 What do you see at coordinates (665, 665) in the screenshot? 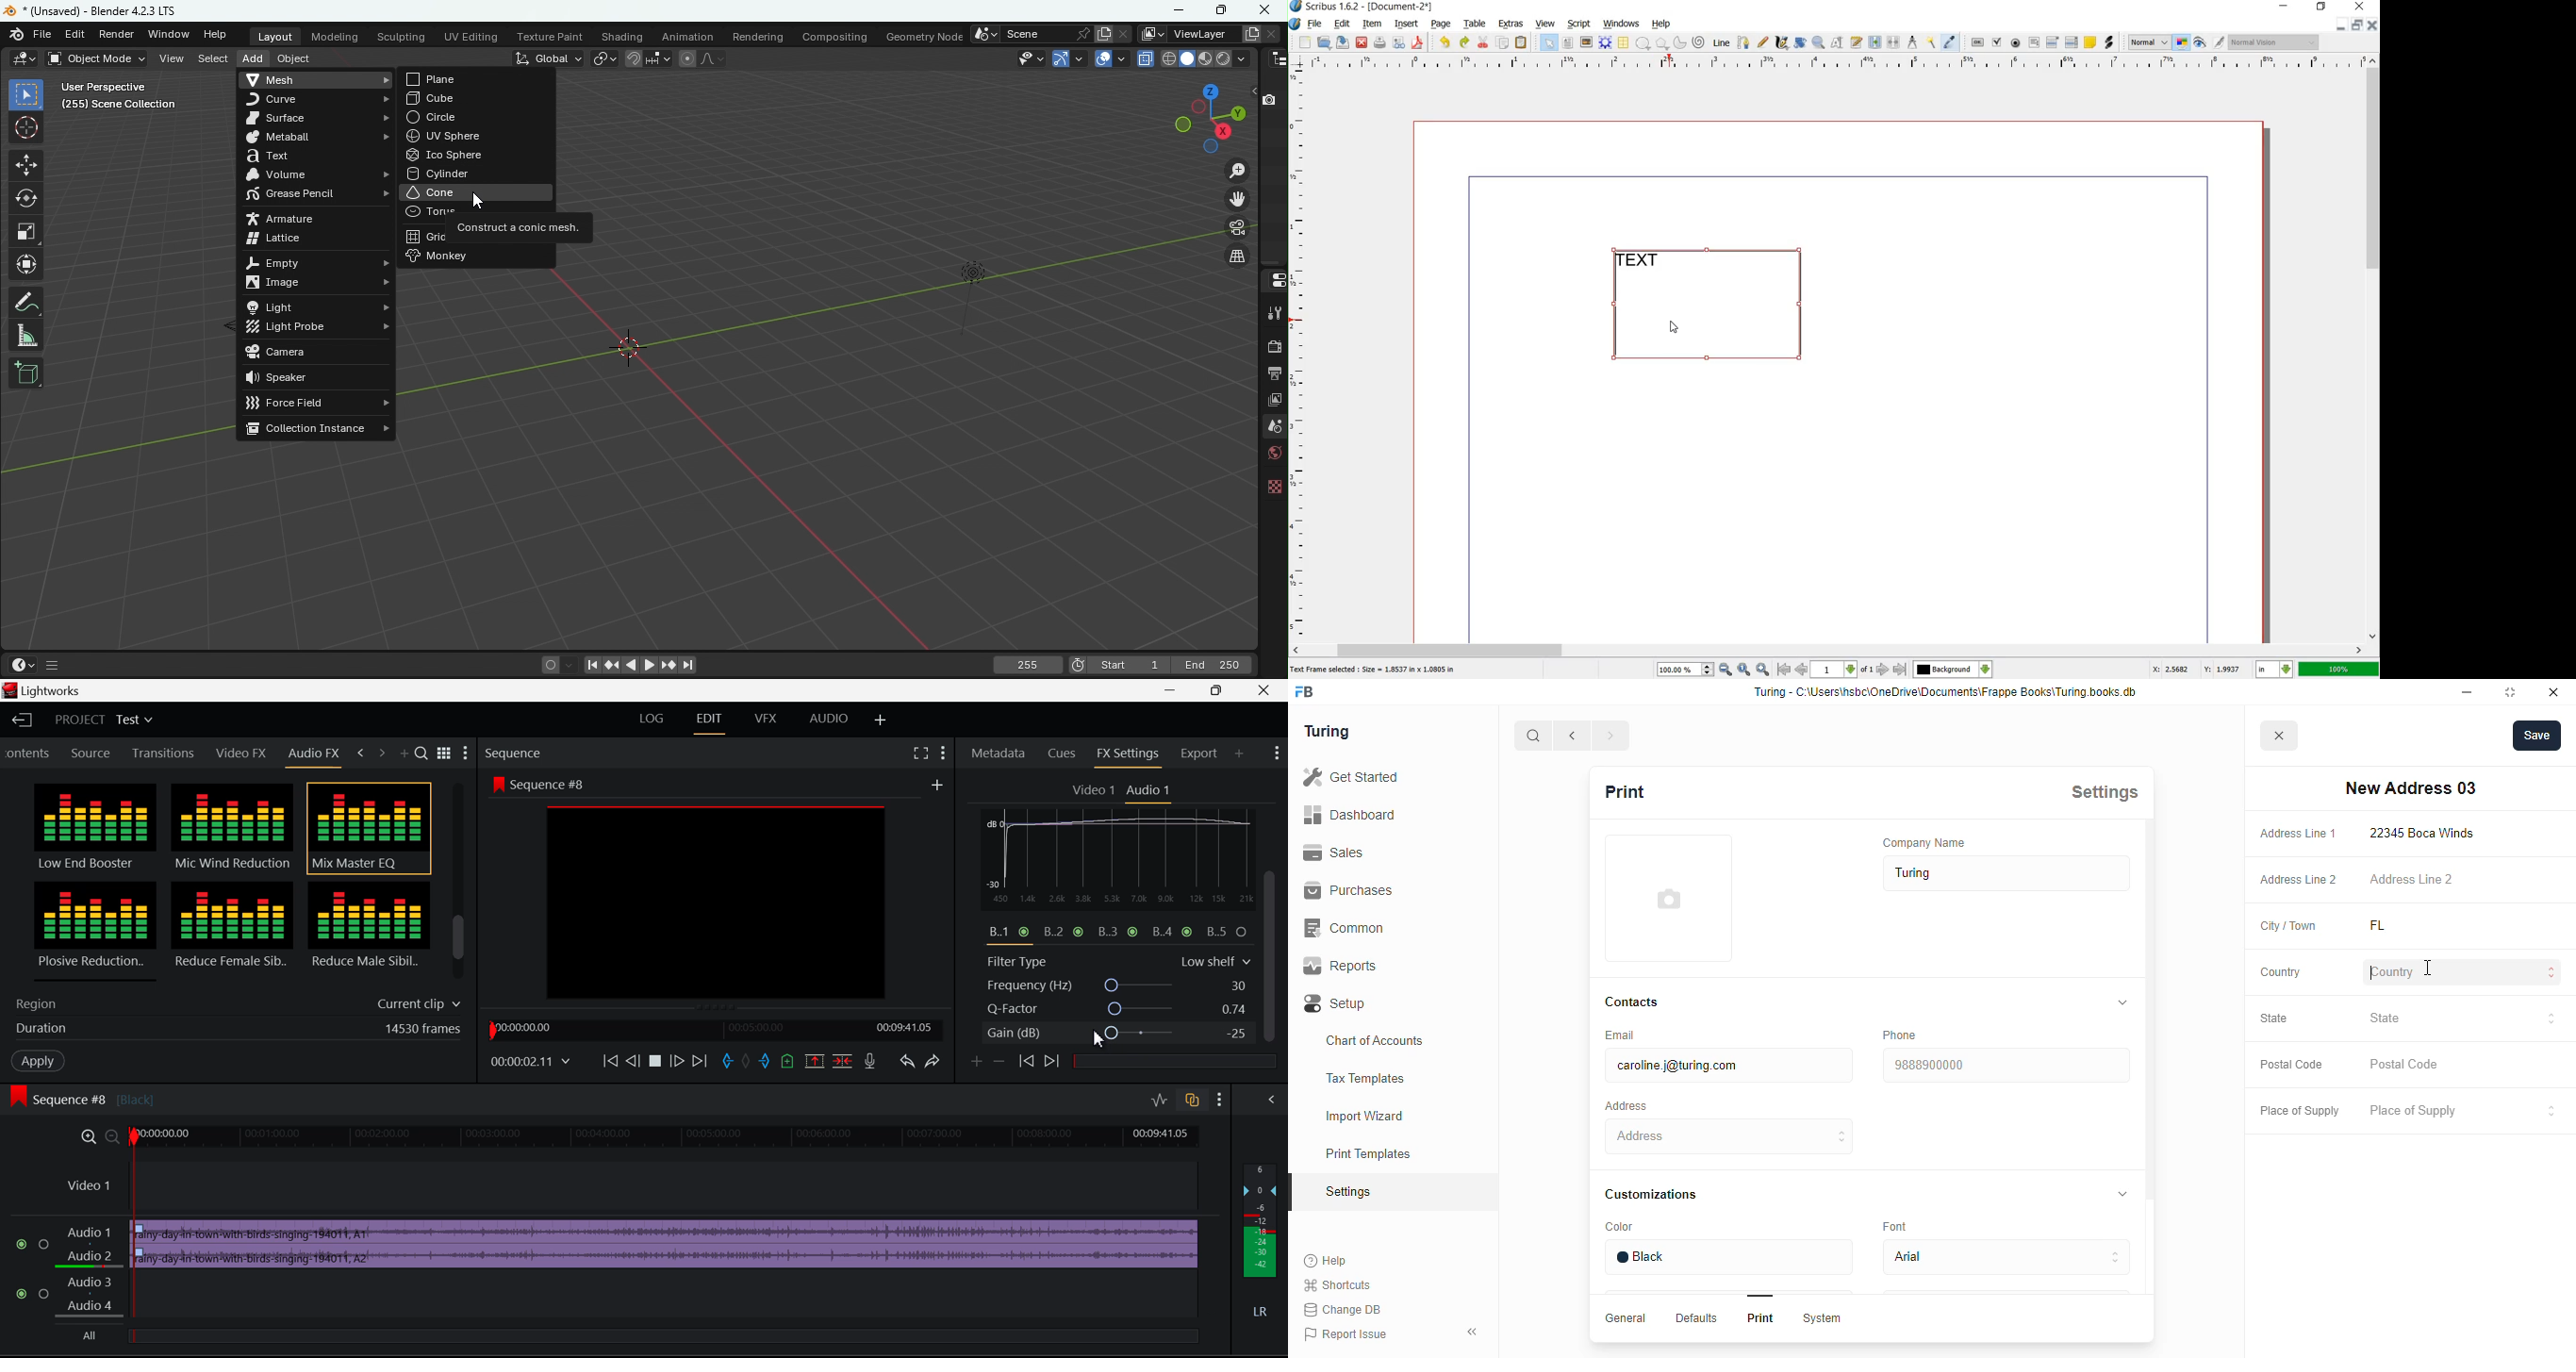
I see `Jump to next/previous keyframe` at bounding box center [665, 665].